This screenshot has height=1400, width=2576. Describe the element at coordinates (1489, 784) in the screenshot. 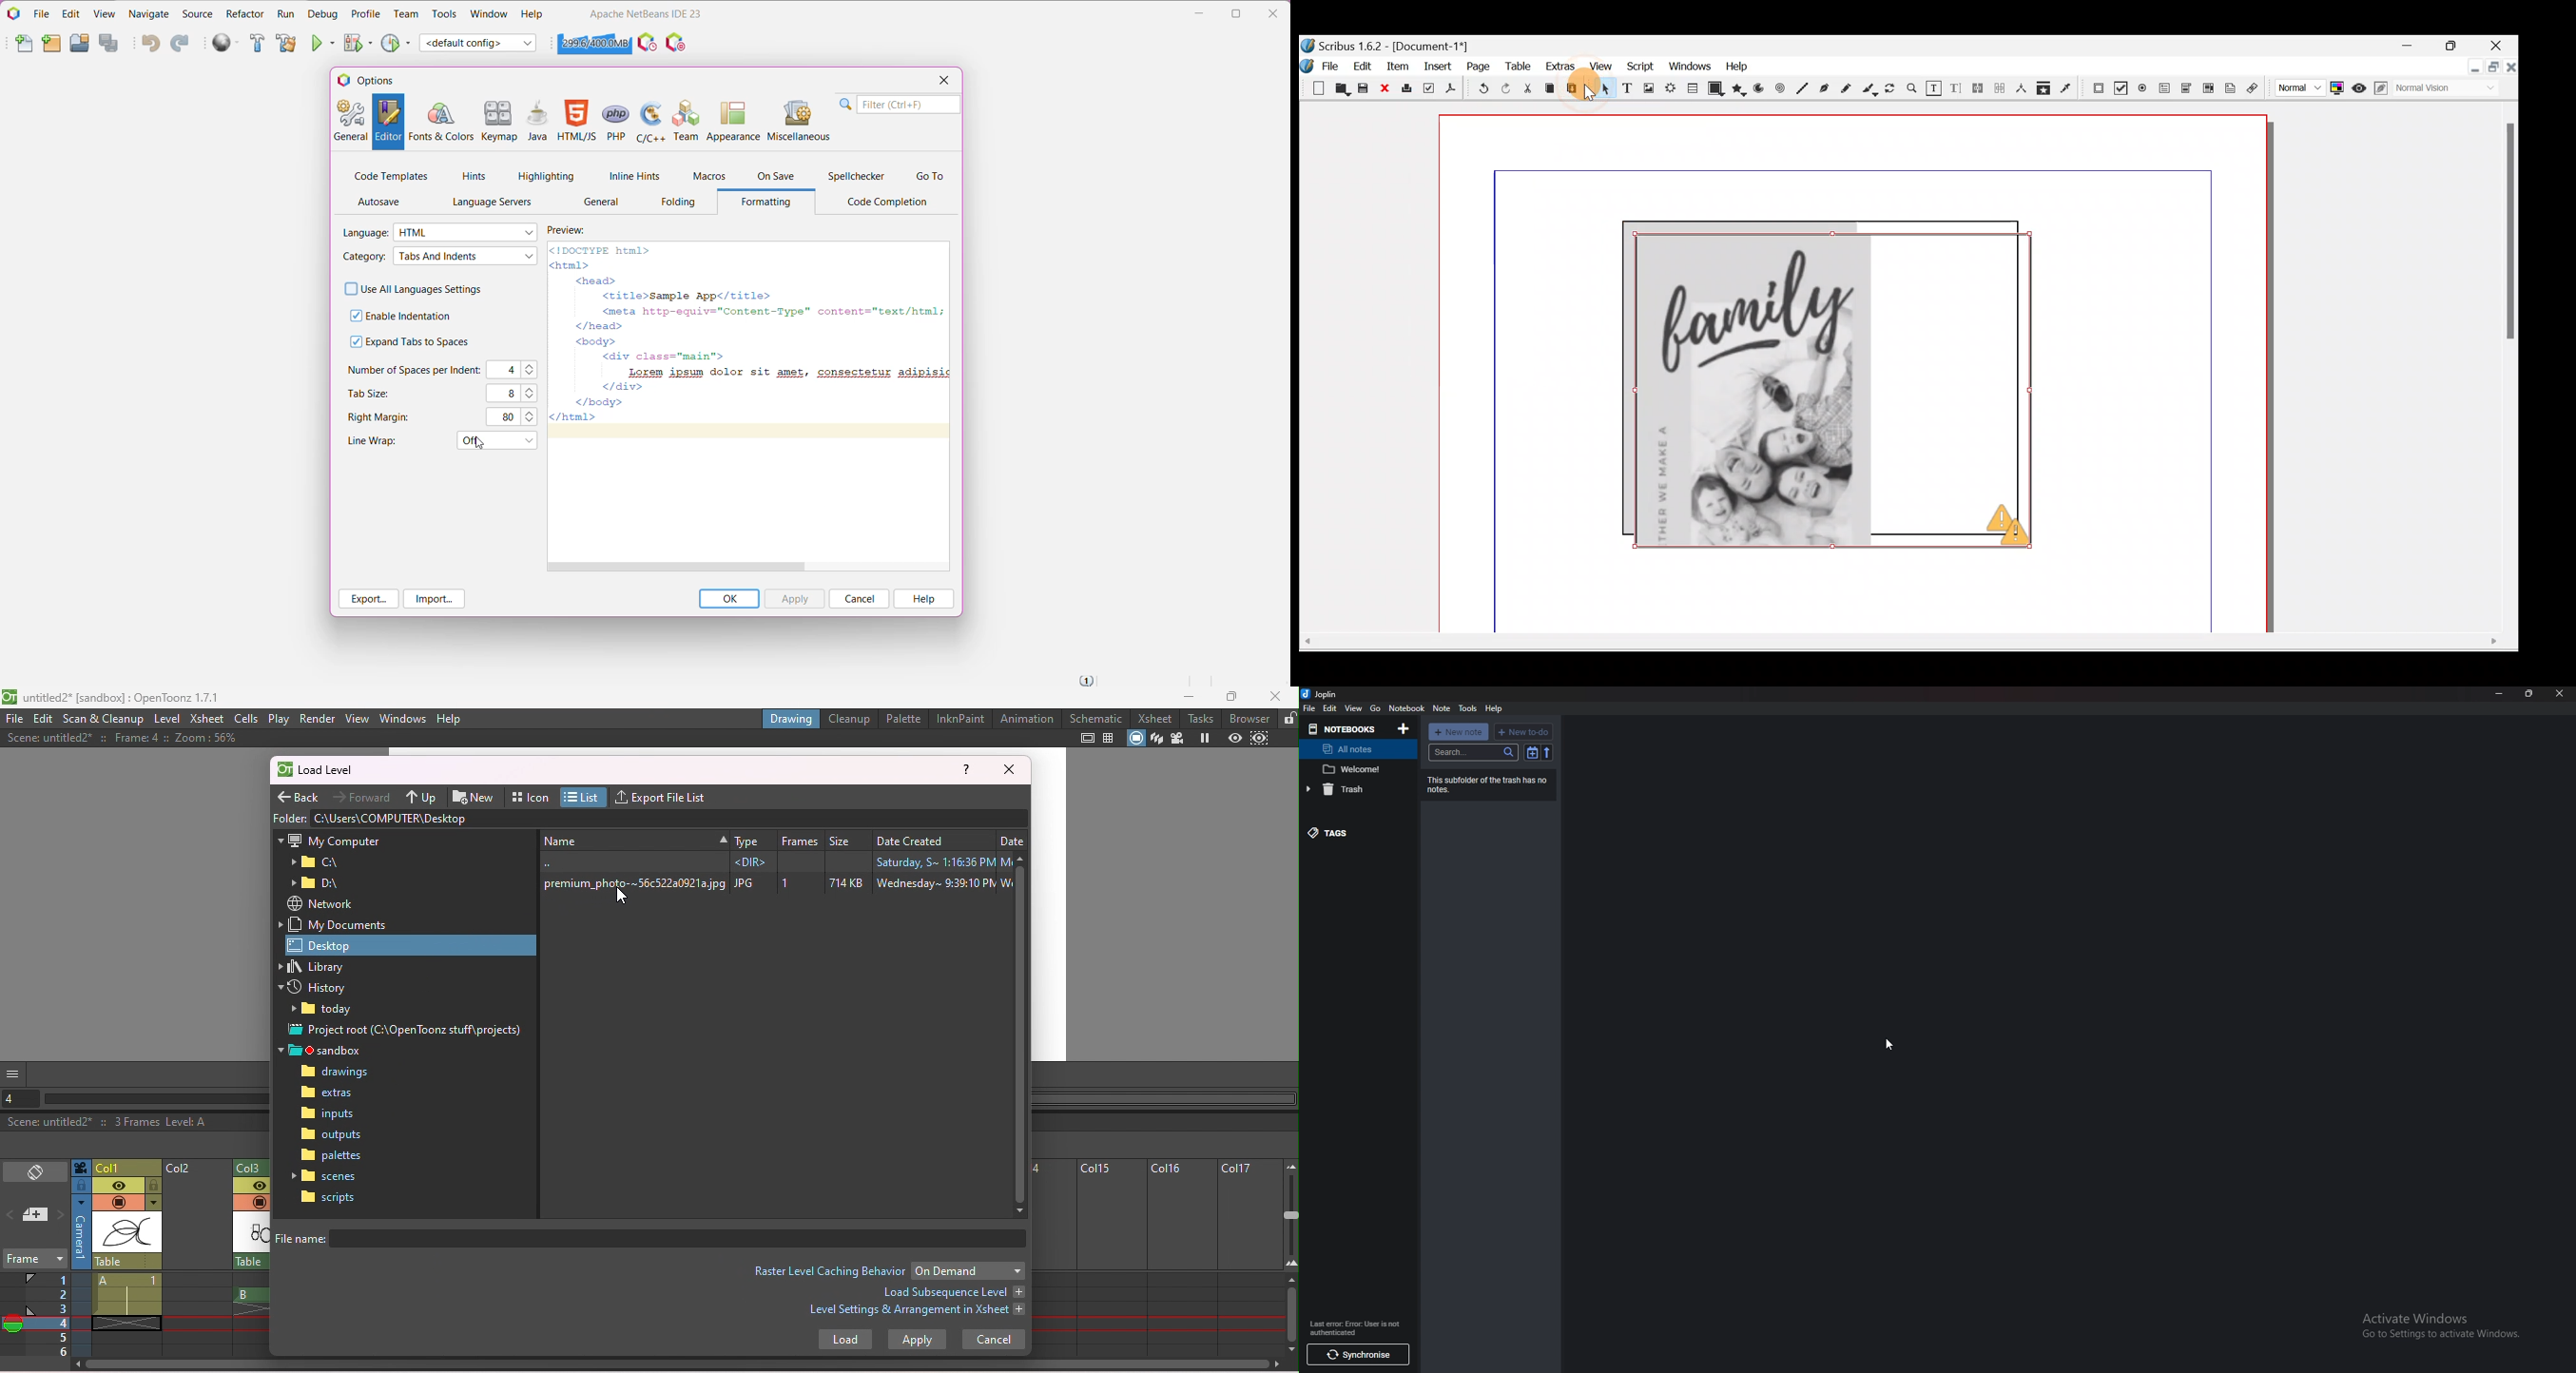

I see `‘This subfolder of the trash has no notes.` at that location.